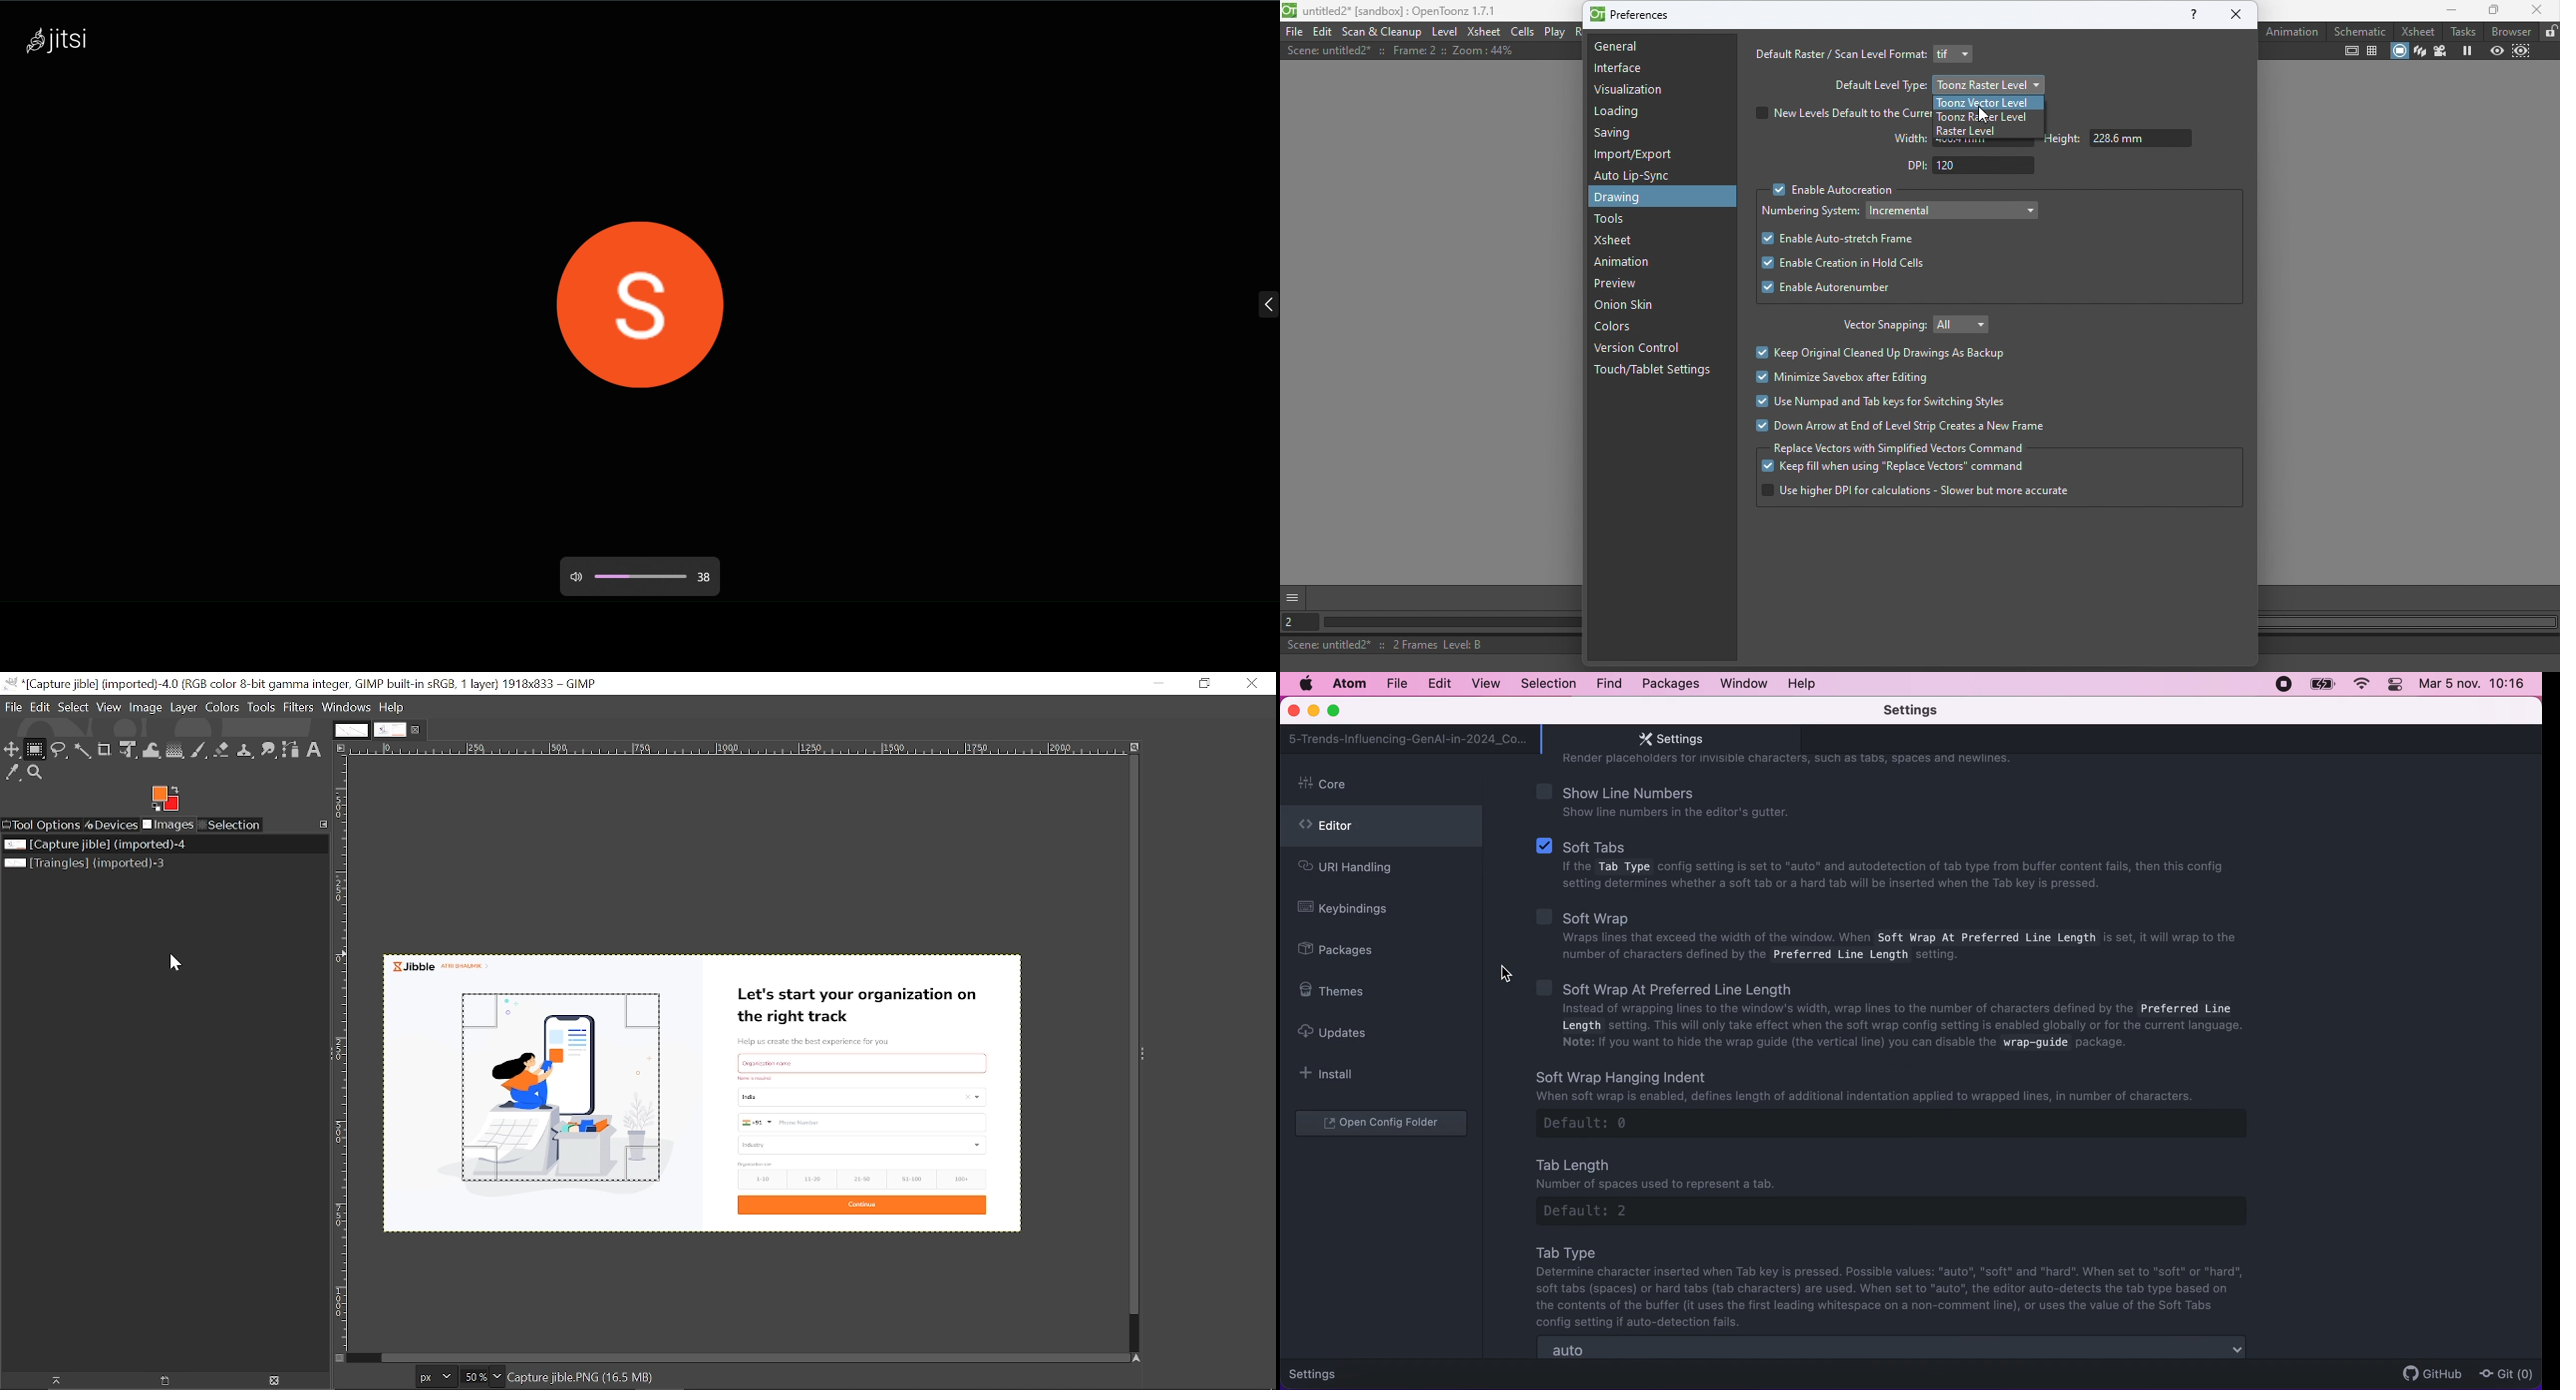 This screenshot has height=1400, width=2576. Describe the element at coordinates (417, 731) in the screenshot. I see `Close current tab` at that location.